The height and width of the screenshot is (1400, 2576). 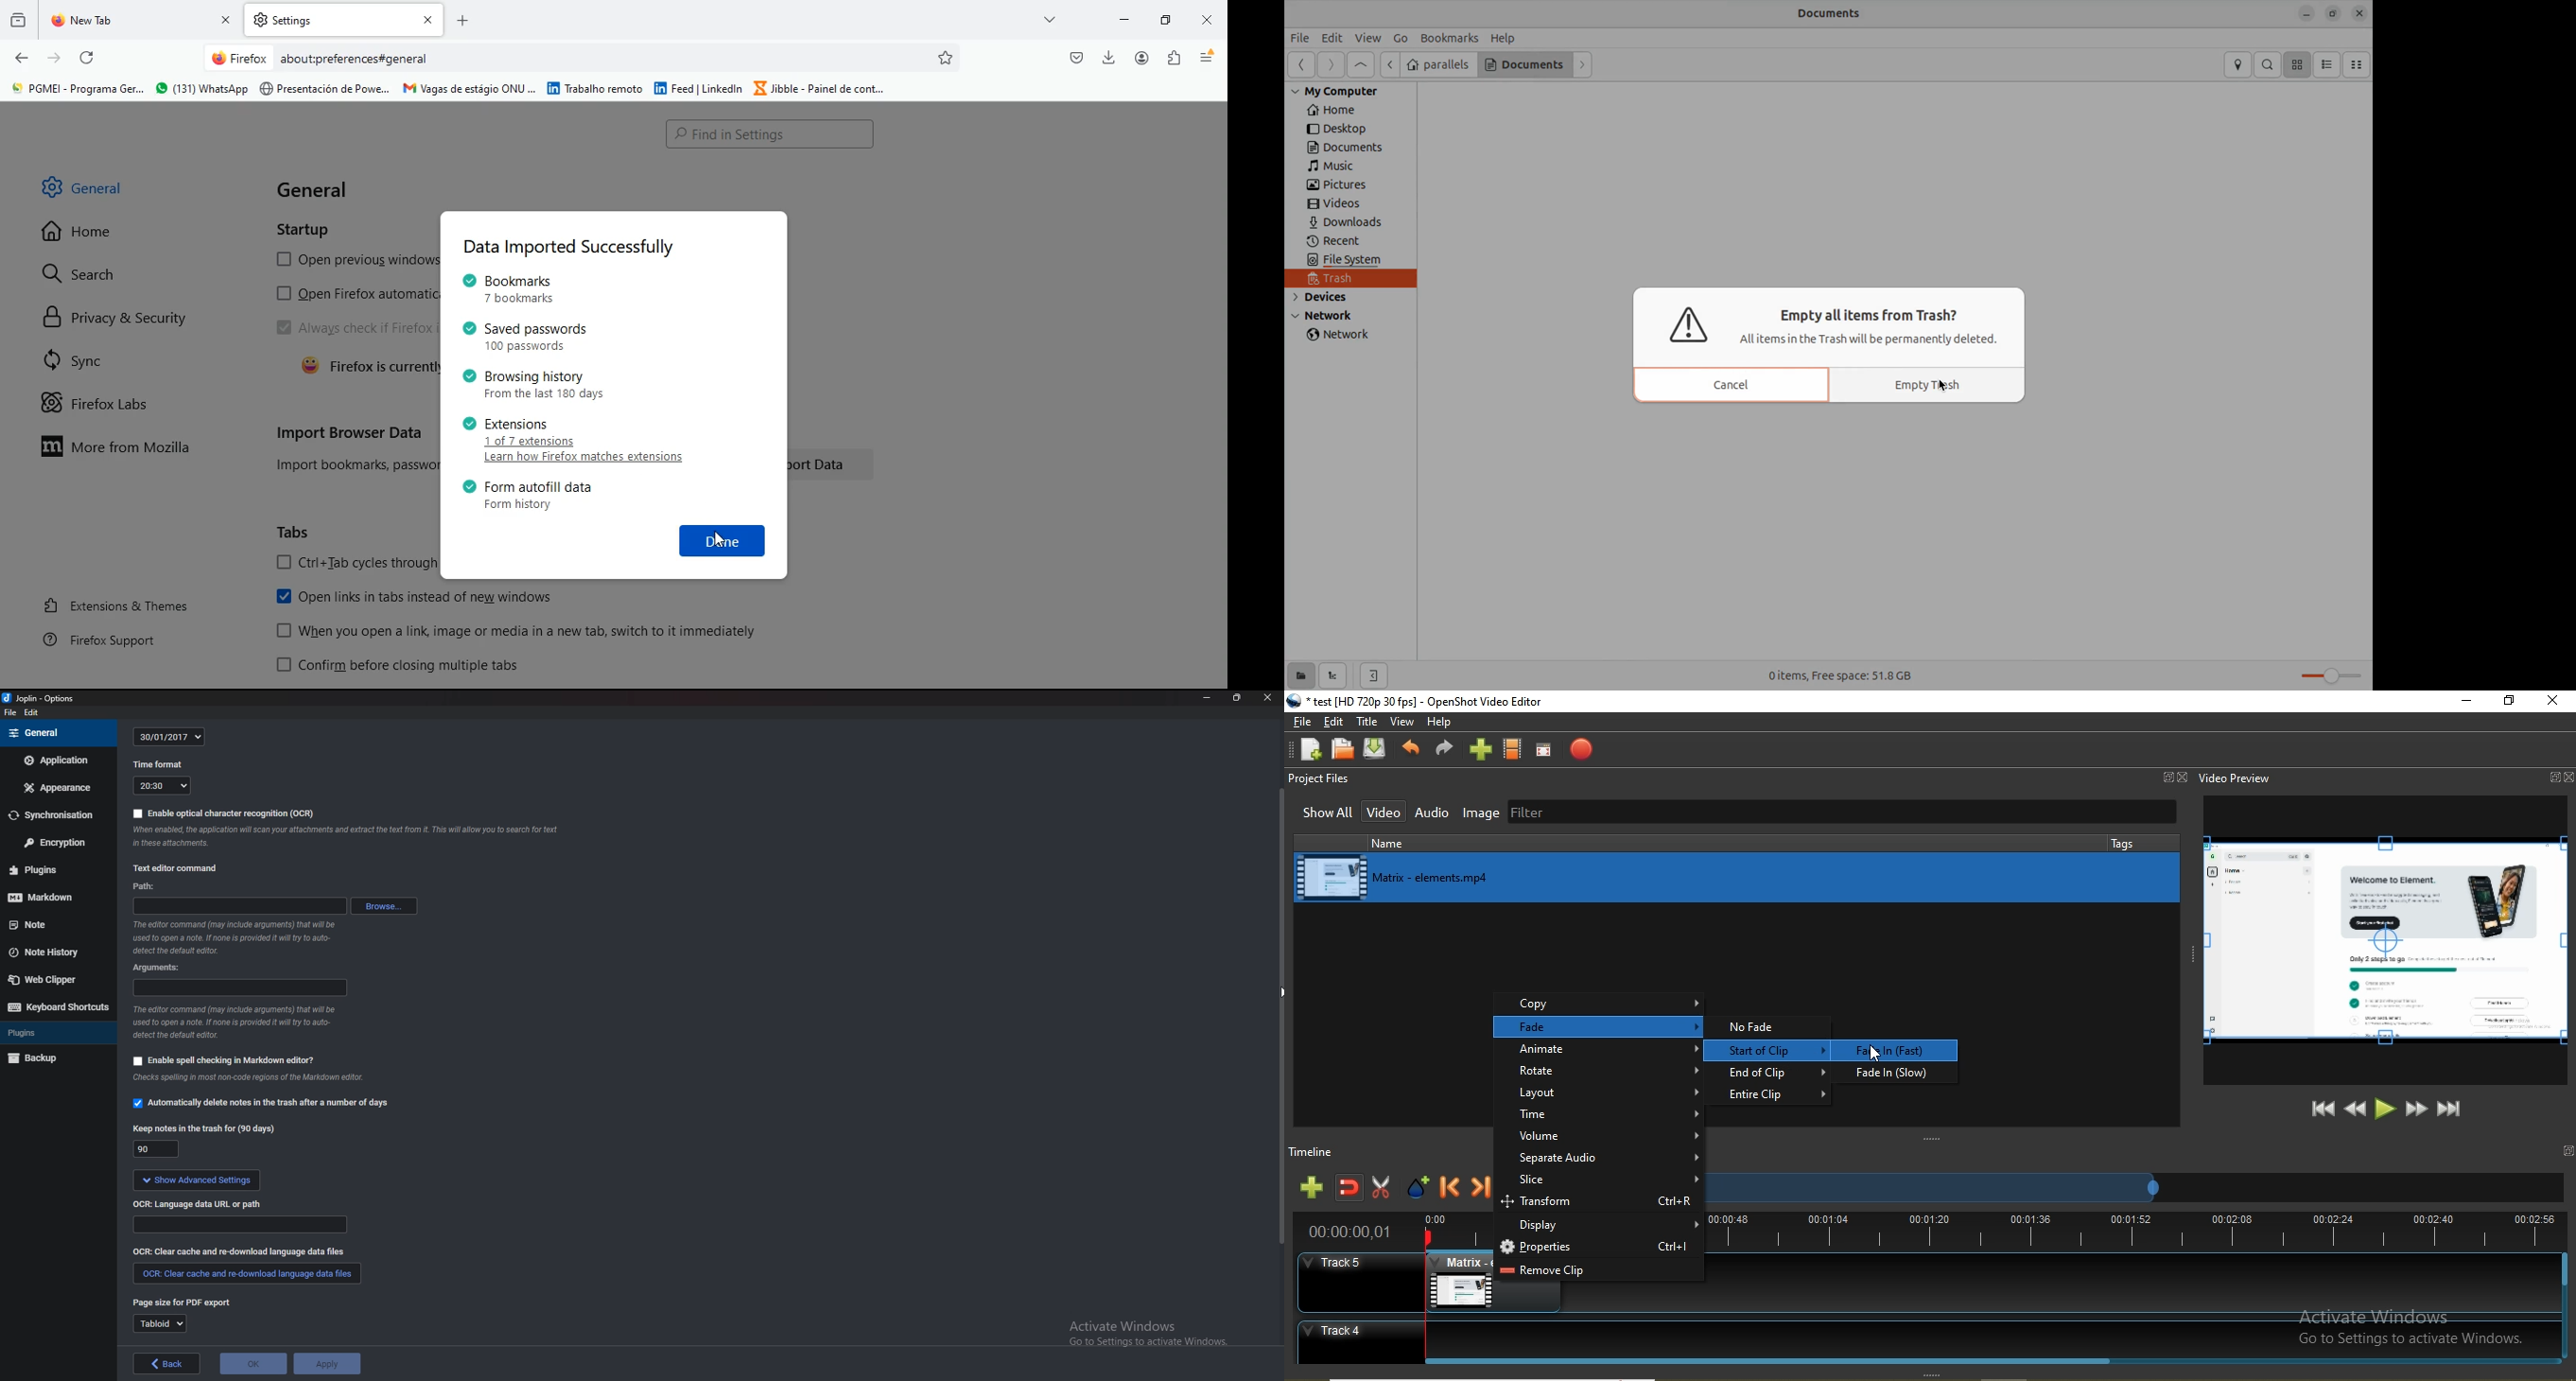 I want to click on Close, so click(x=2569, y=778).